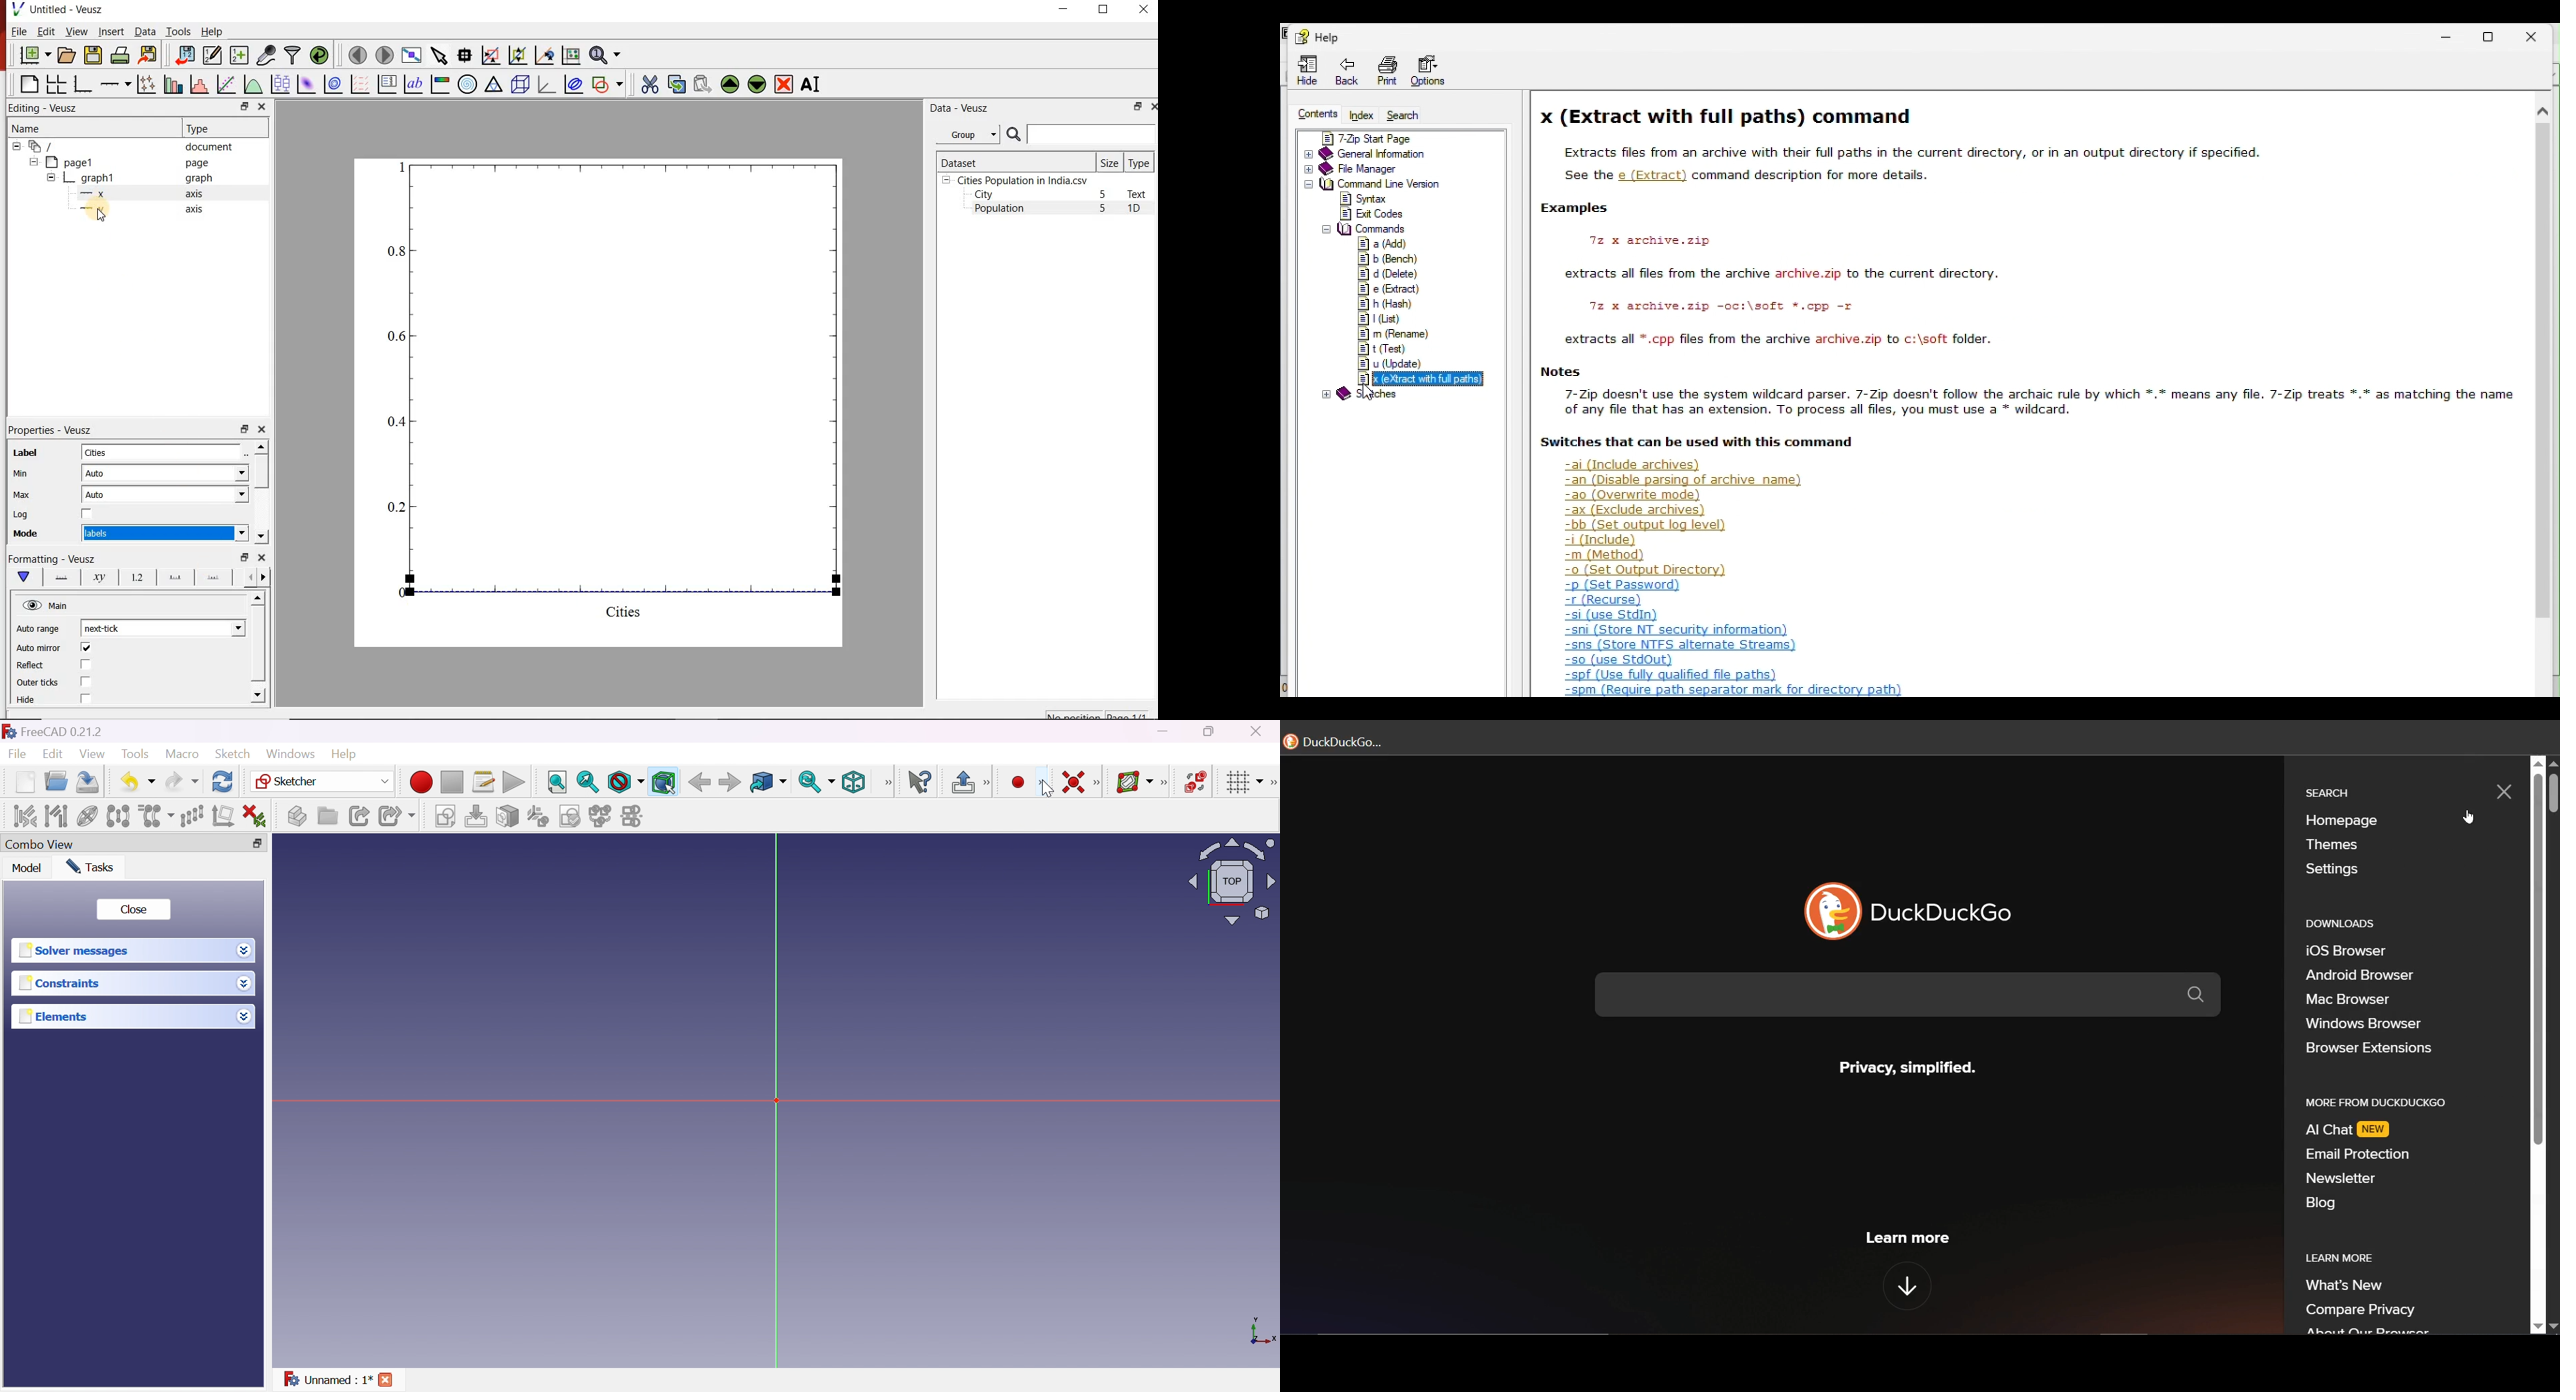  I want to click on Close, so click(2539, 33).